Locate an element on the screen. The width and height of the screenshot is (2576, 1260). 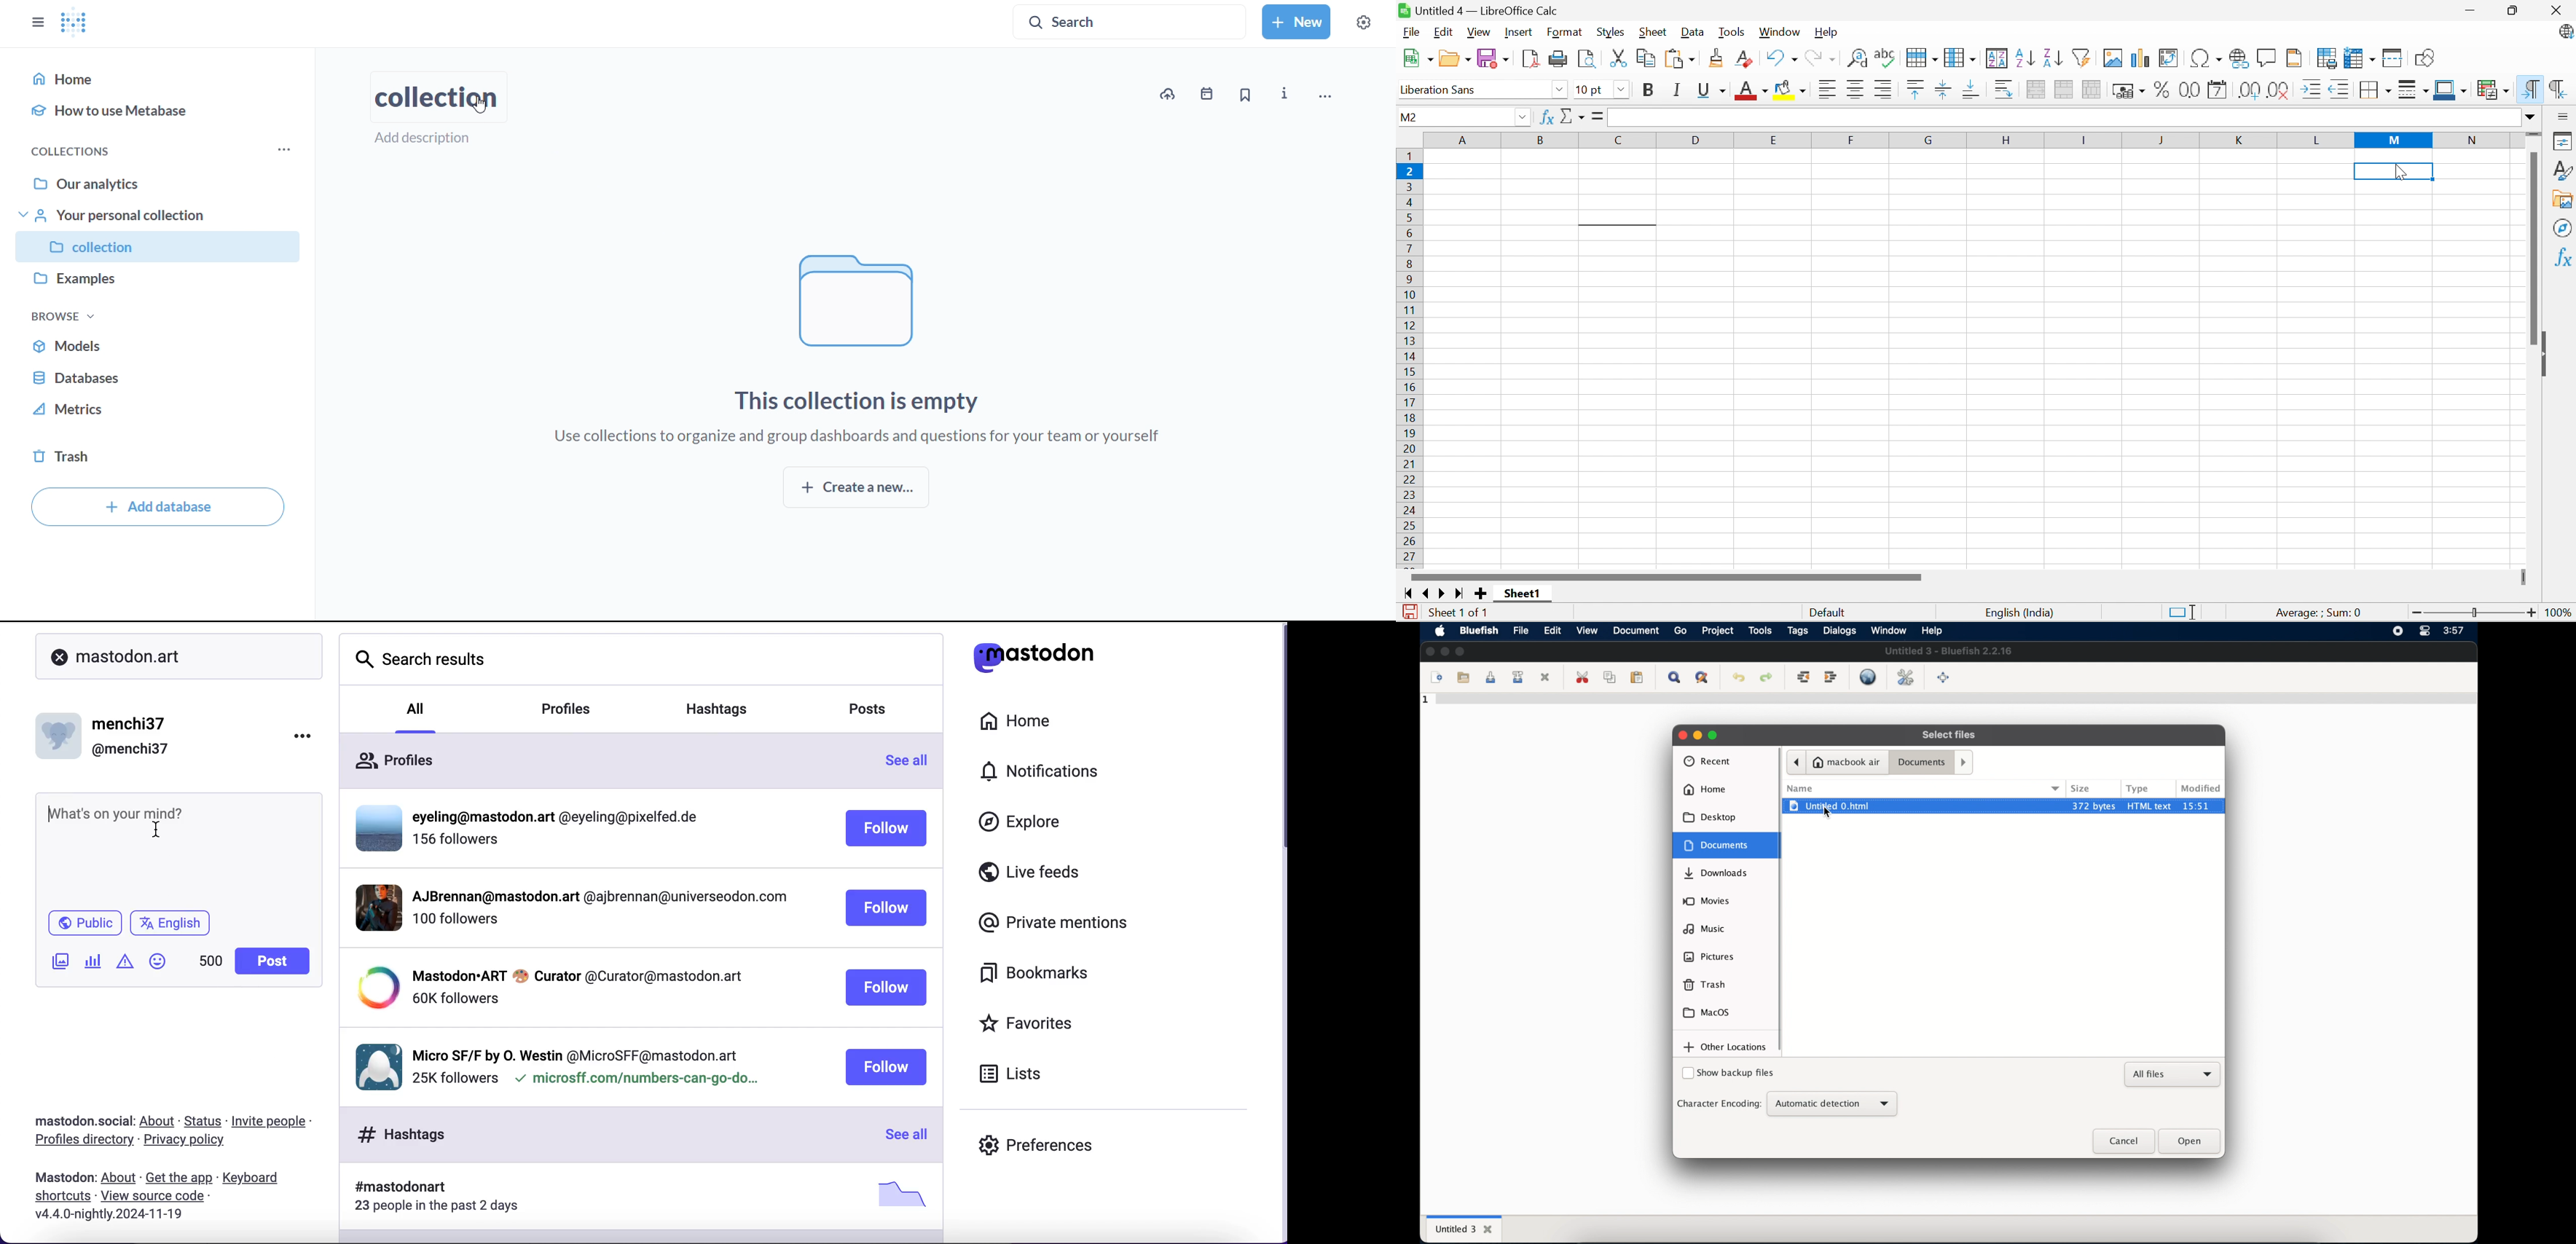
Sort is located at coordinates (1998, 59).